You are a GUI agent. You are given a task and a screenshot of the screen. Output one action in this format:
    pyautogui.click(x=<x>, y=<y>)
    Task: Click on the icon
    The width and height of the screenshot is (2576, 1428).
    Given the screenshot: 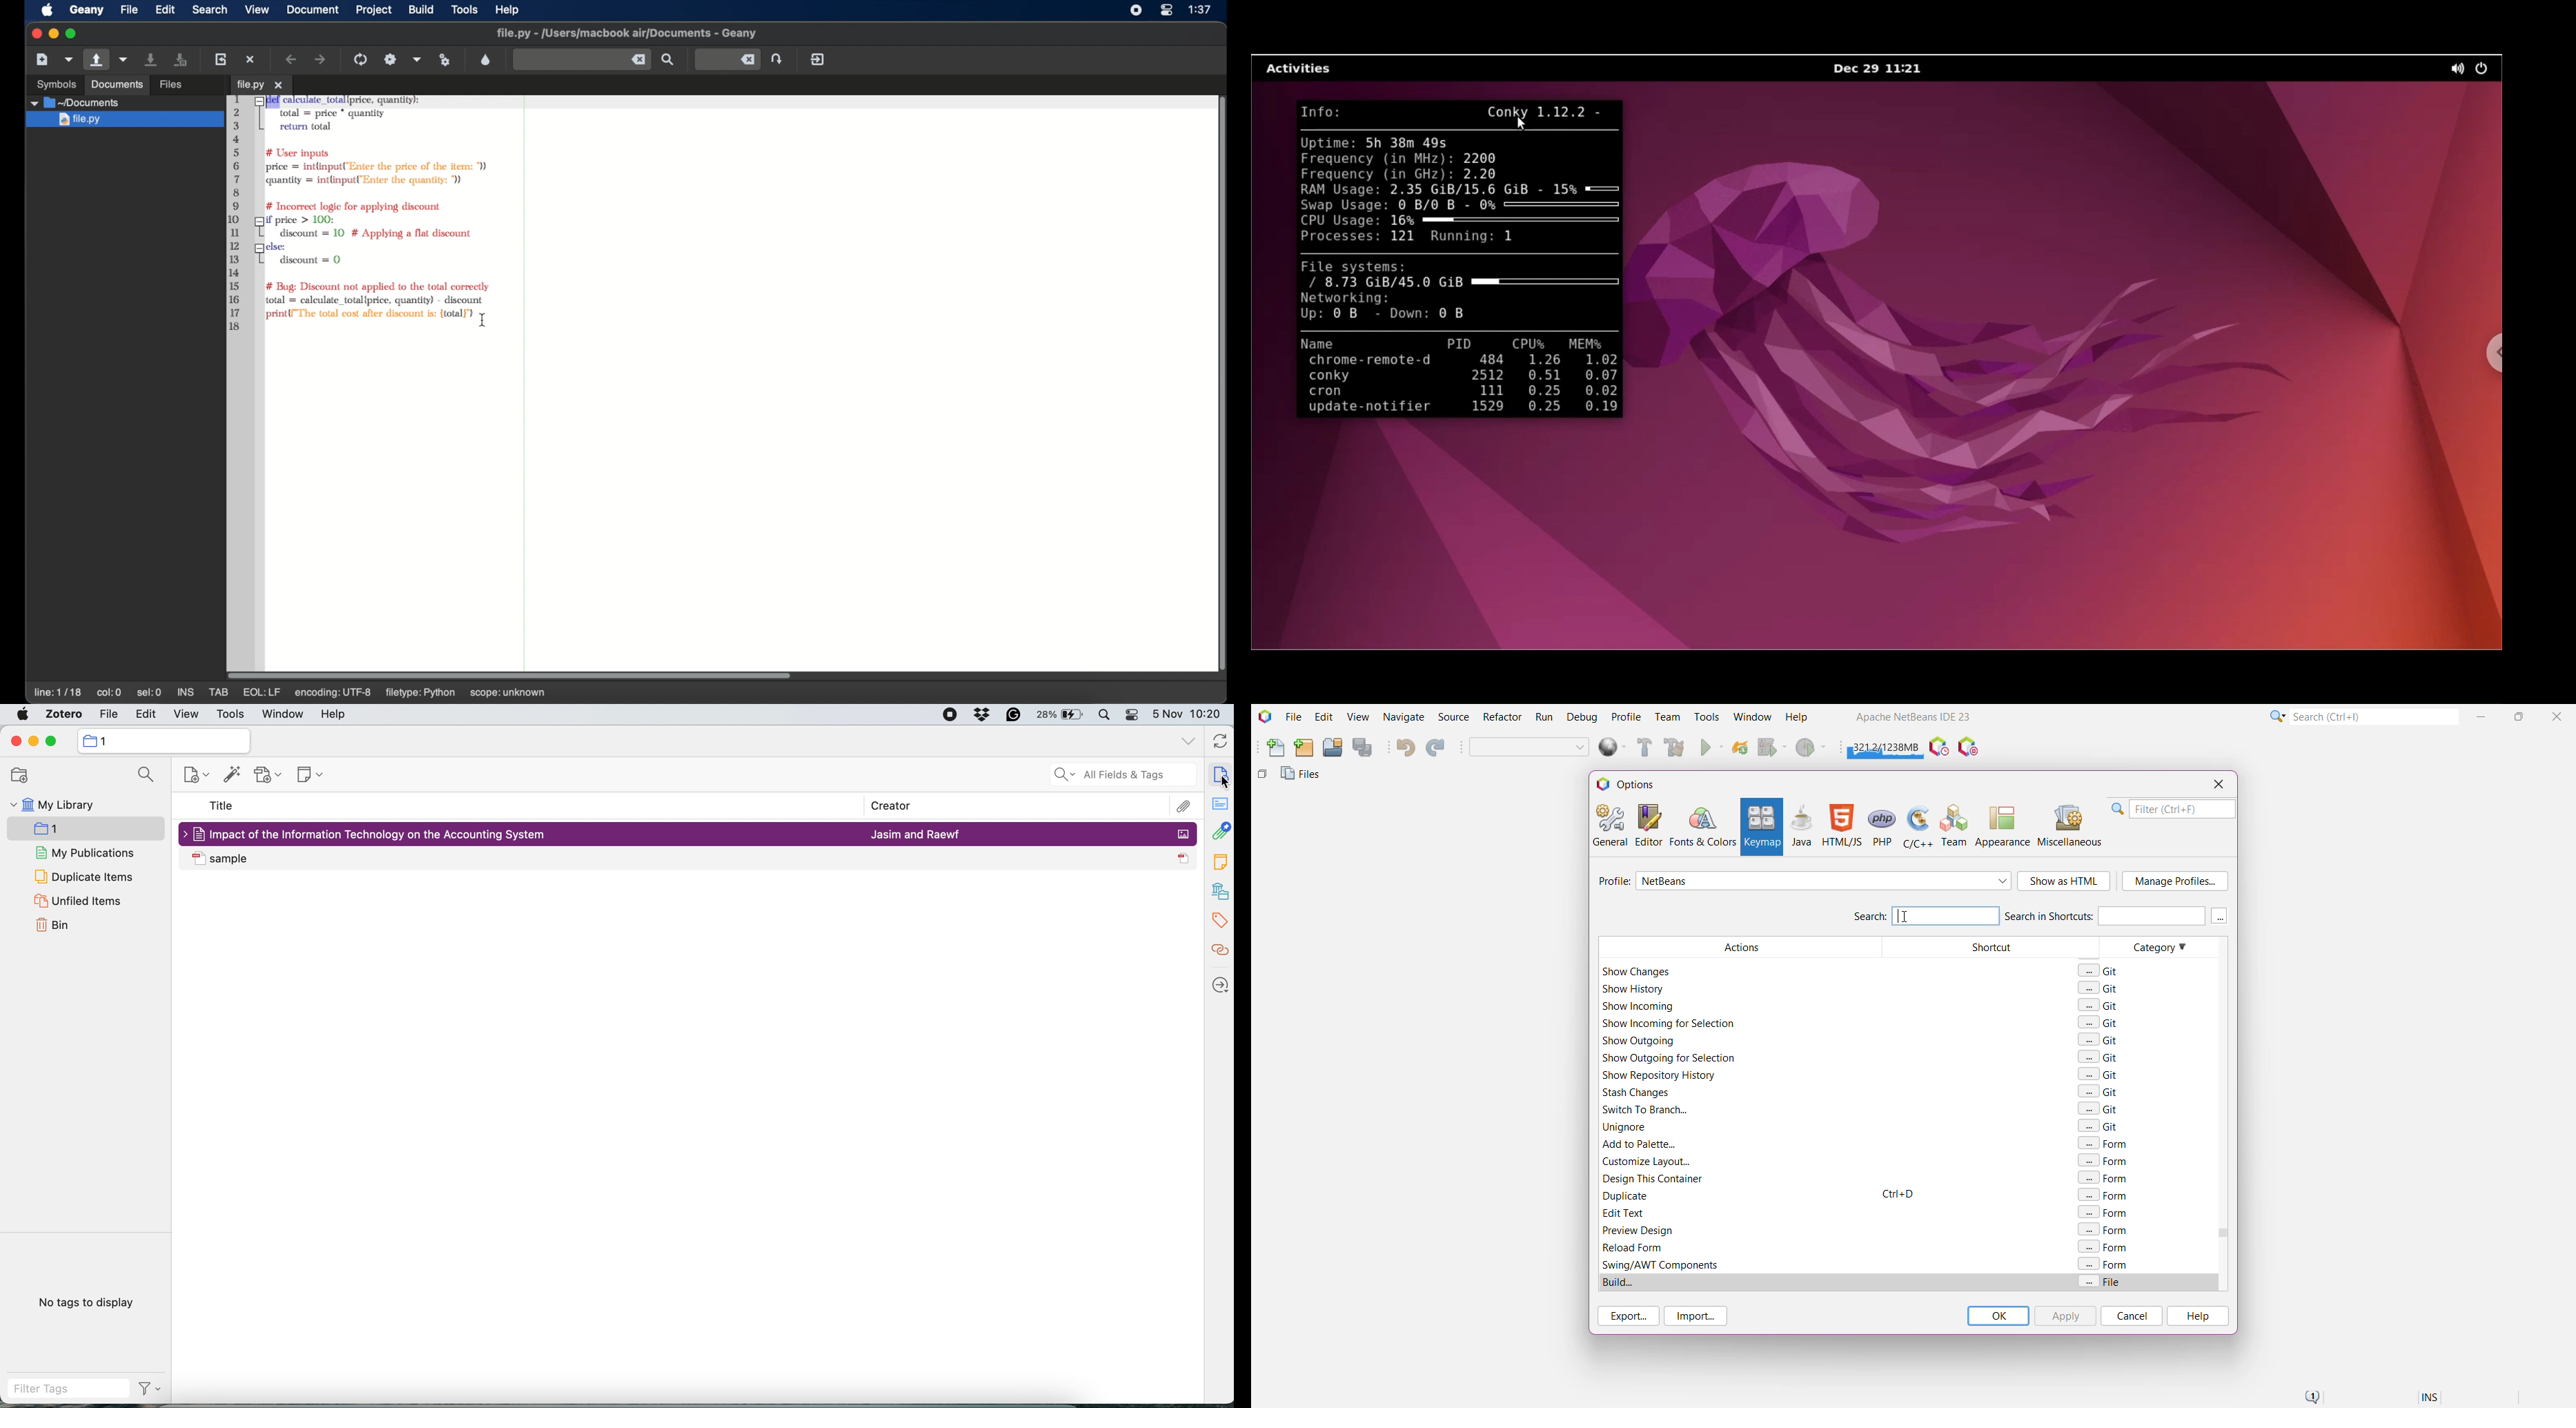 What is the action you would take?
    pyautogui.click(x=89, y=741)
    